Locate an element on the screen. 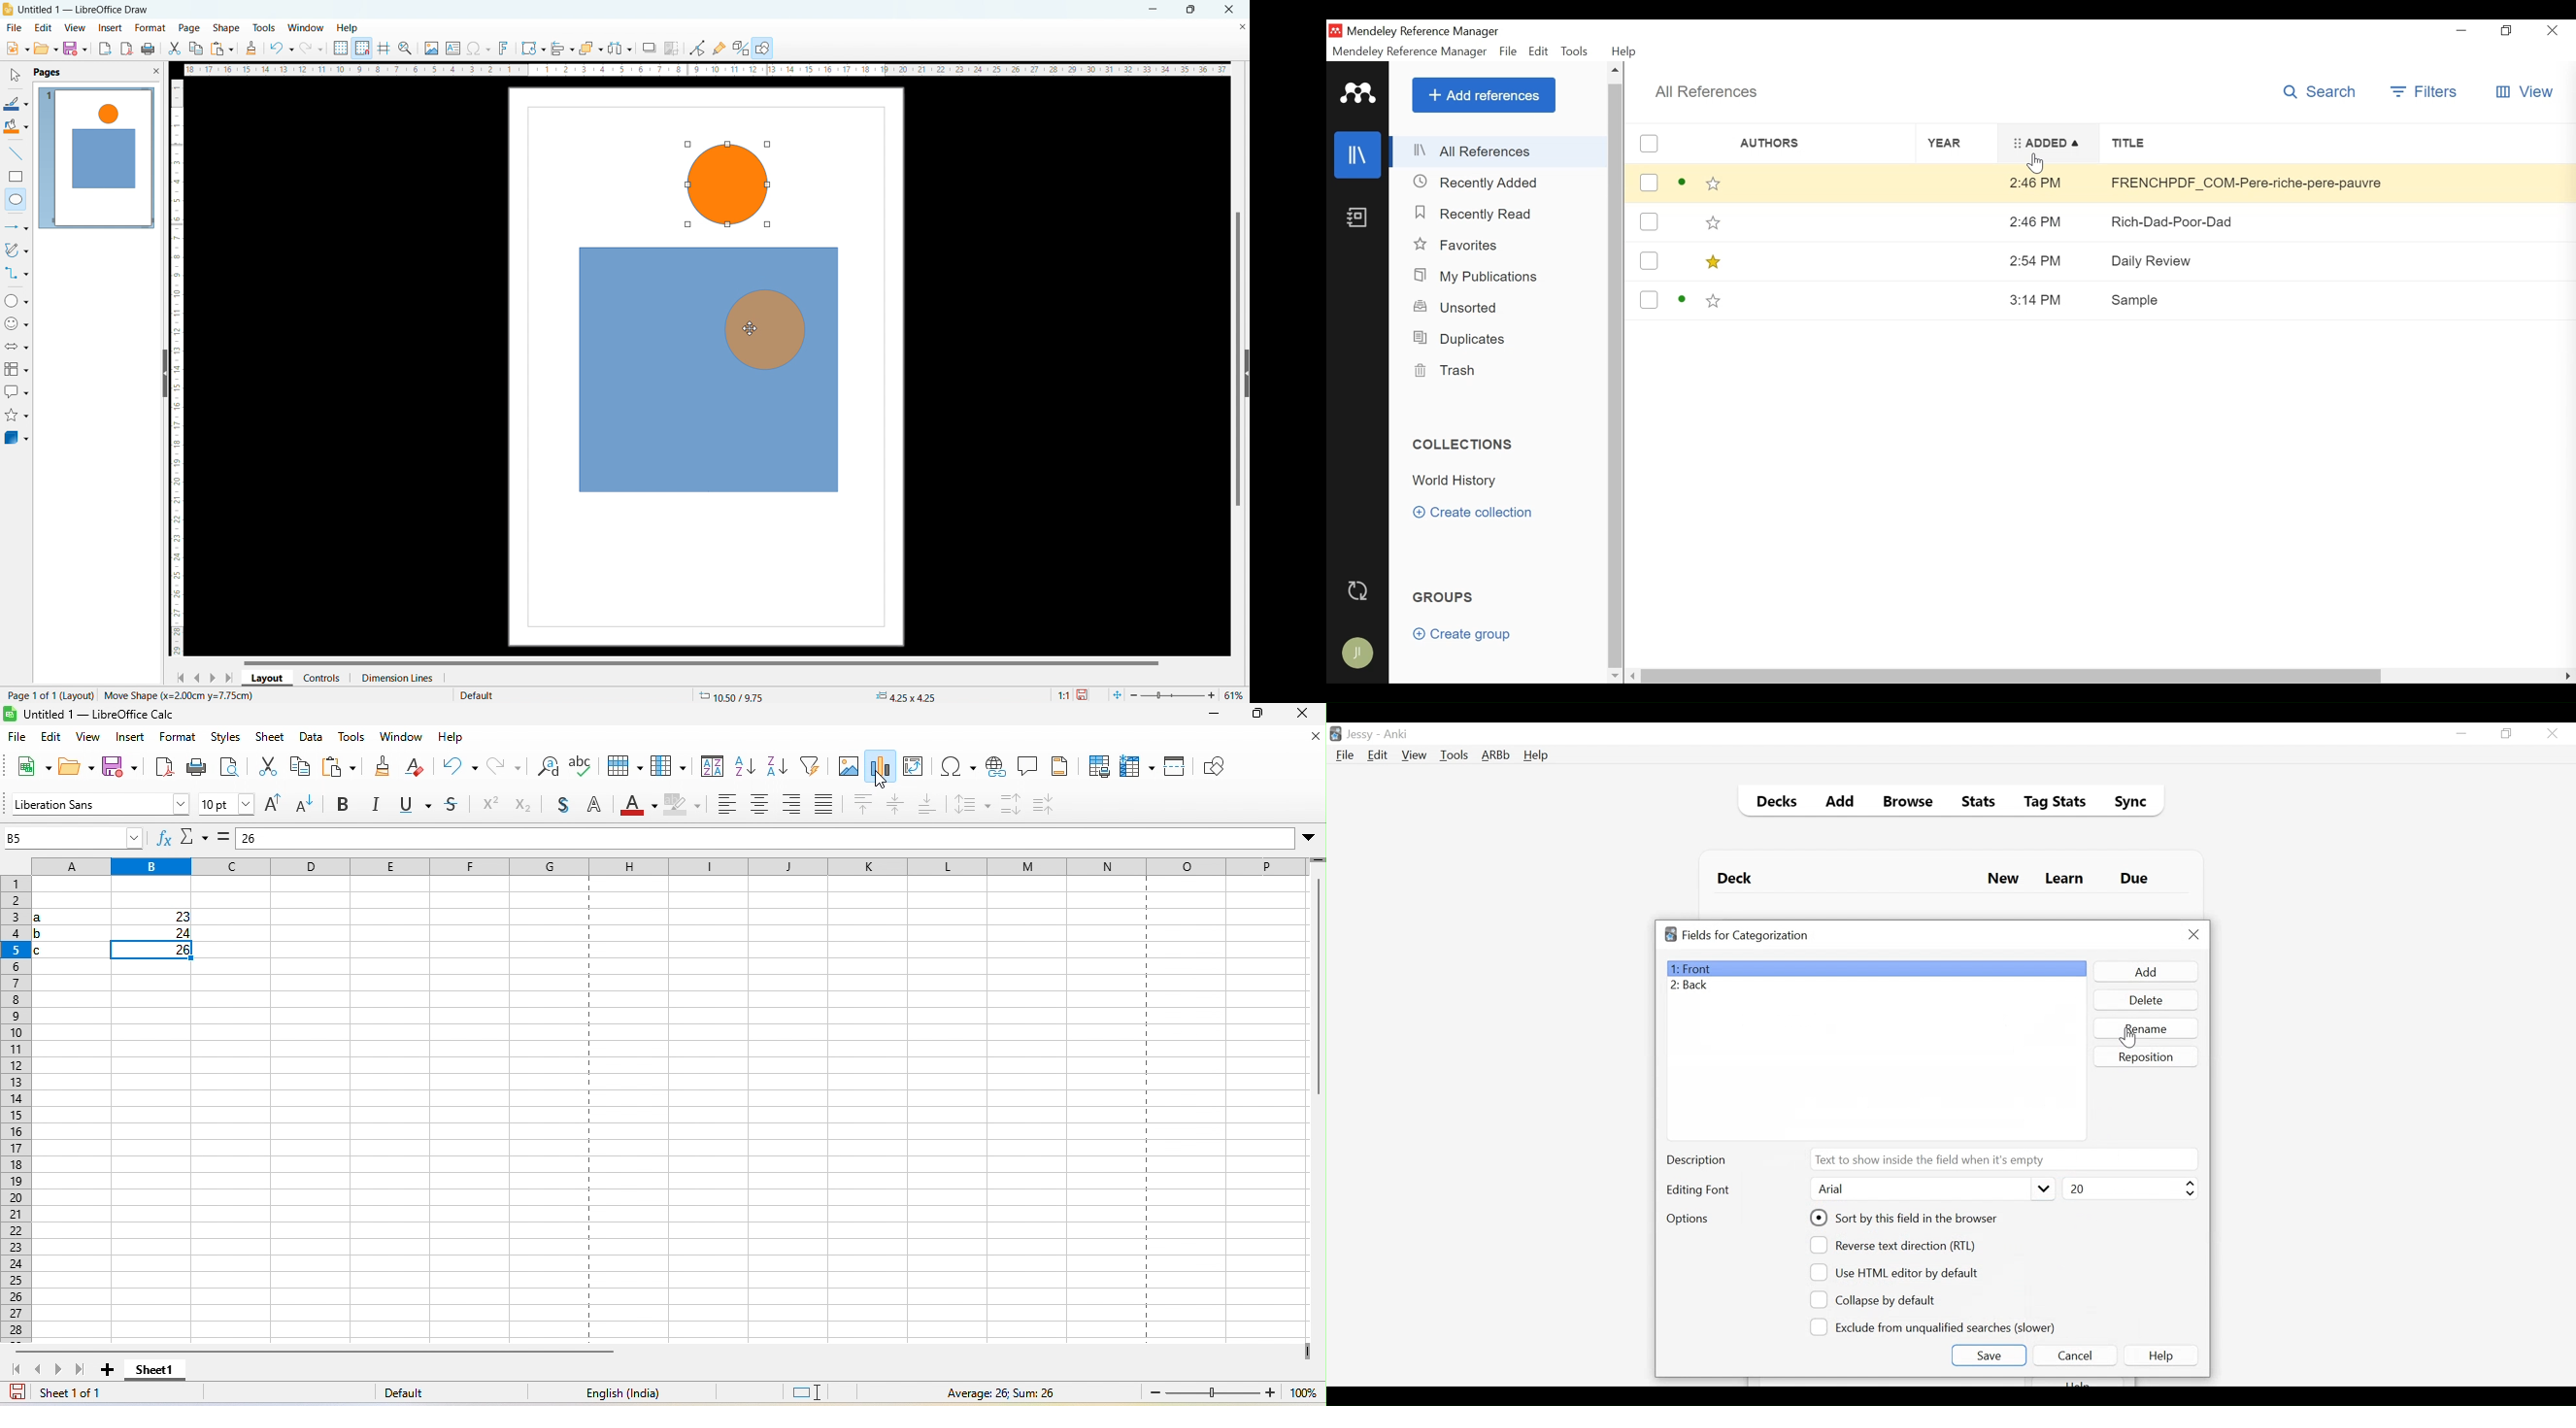 This screenshot has width=2576, height=1428. Dropdown is located at coordinates (1309, 836).